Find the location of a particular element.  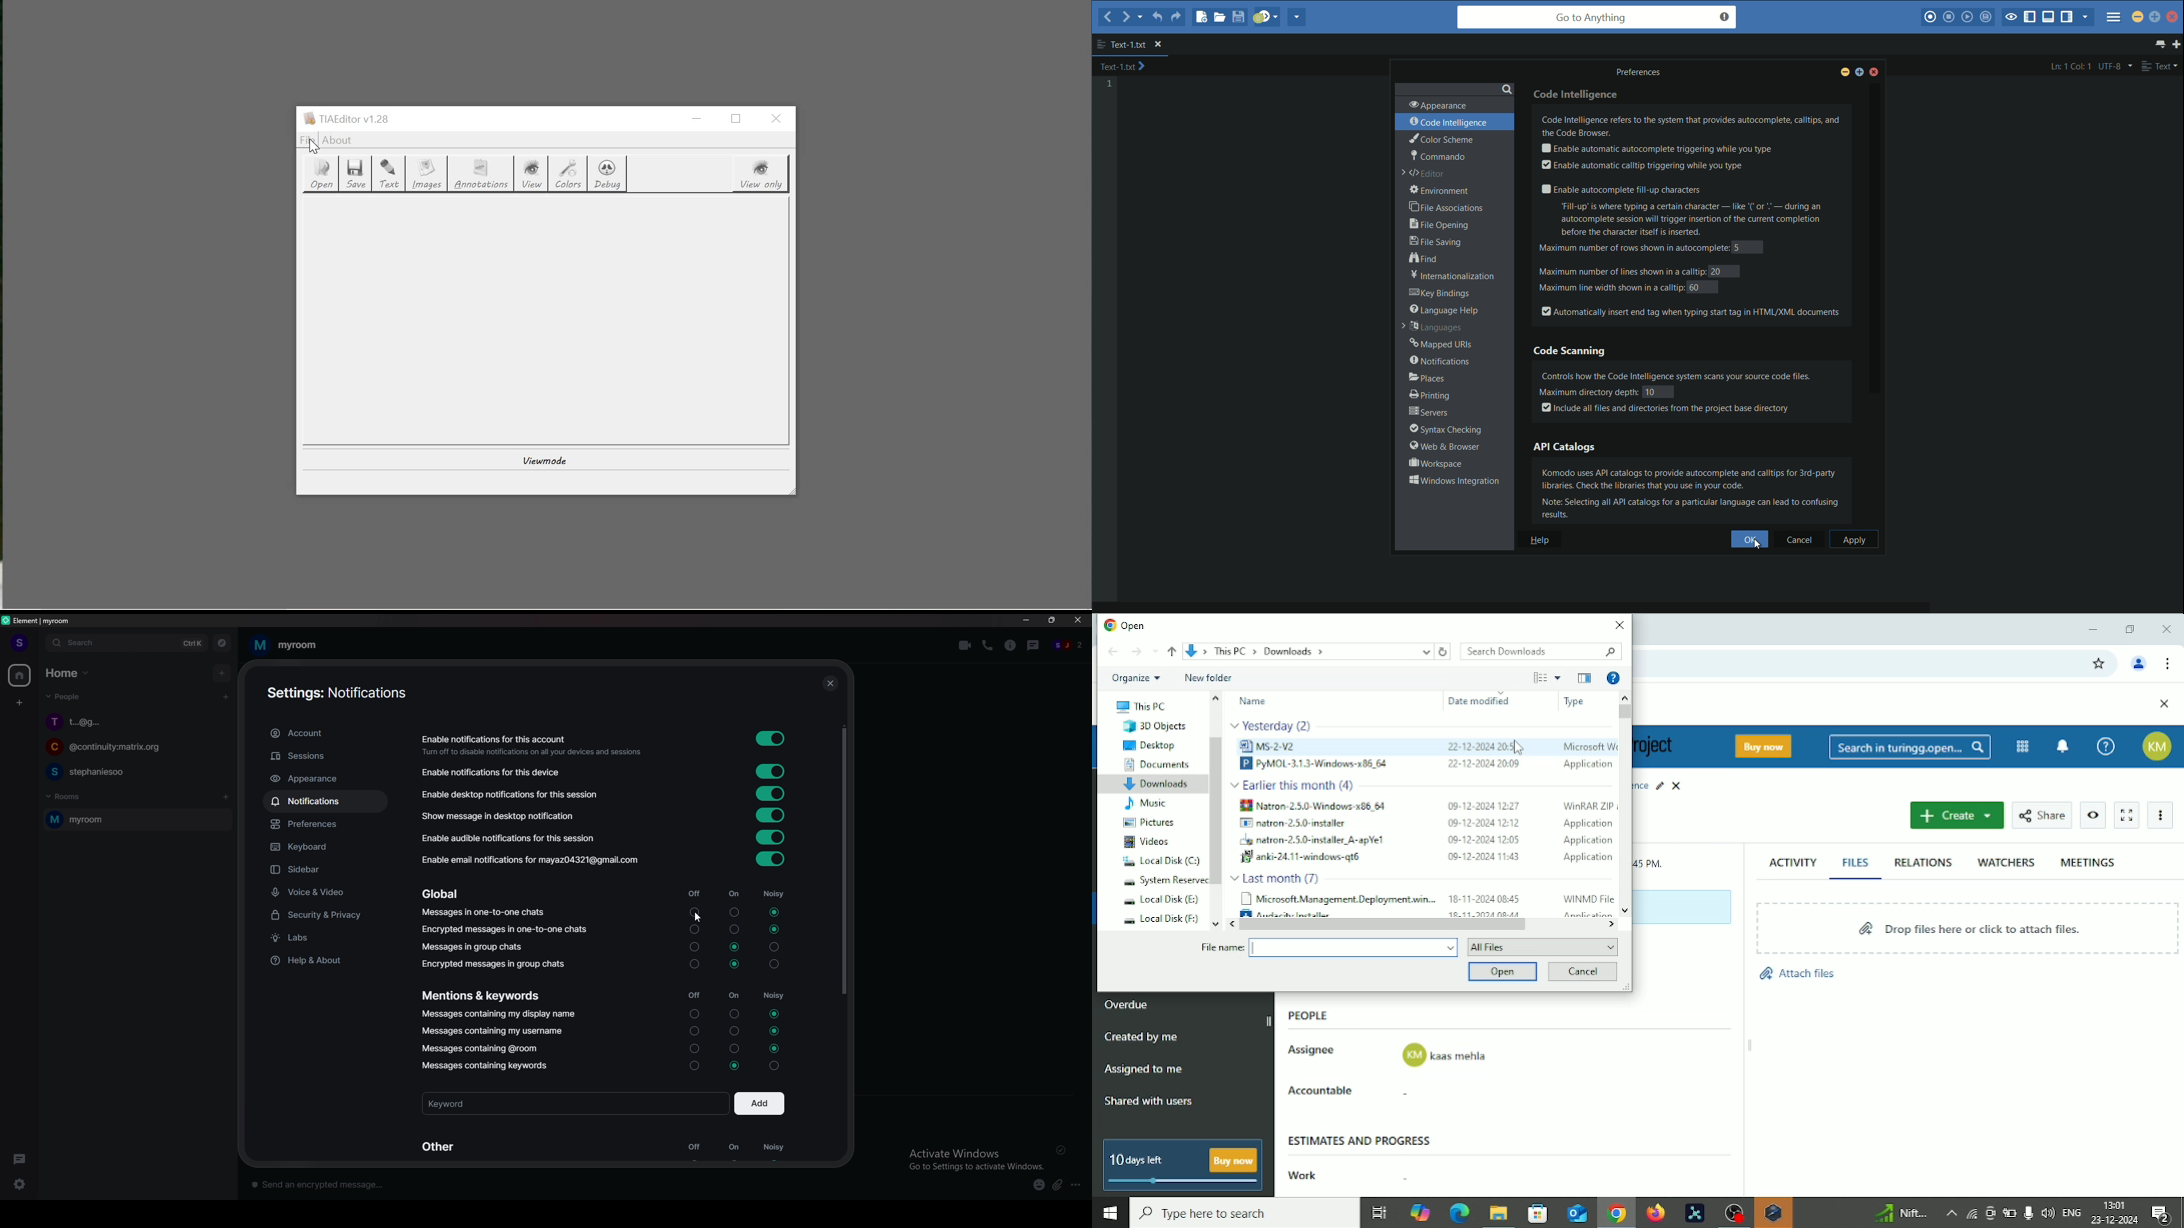

show message in desktop notification is located at coordinates (507, 816).